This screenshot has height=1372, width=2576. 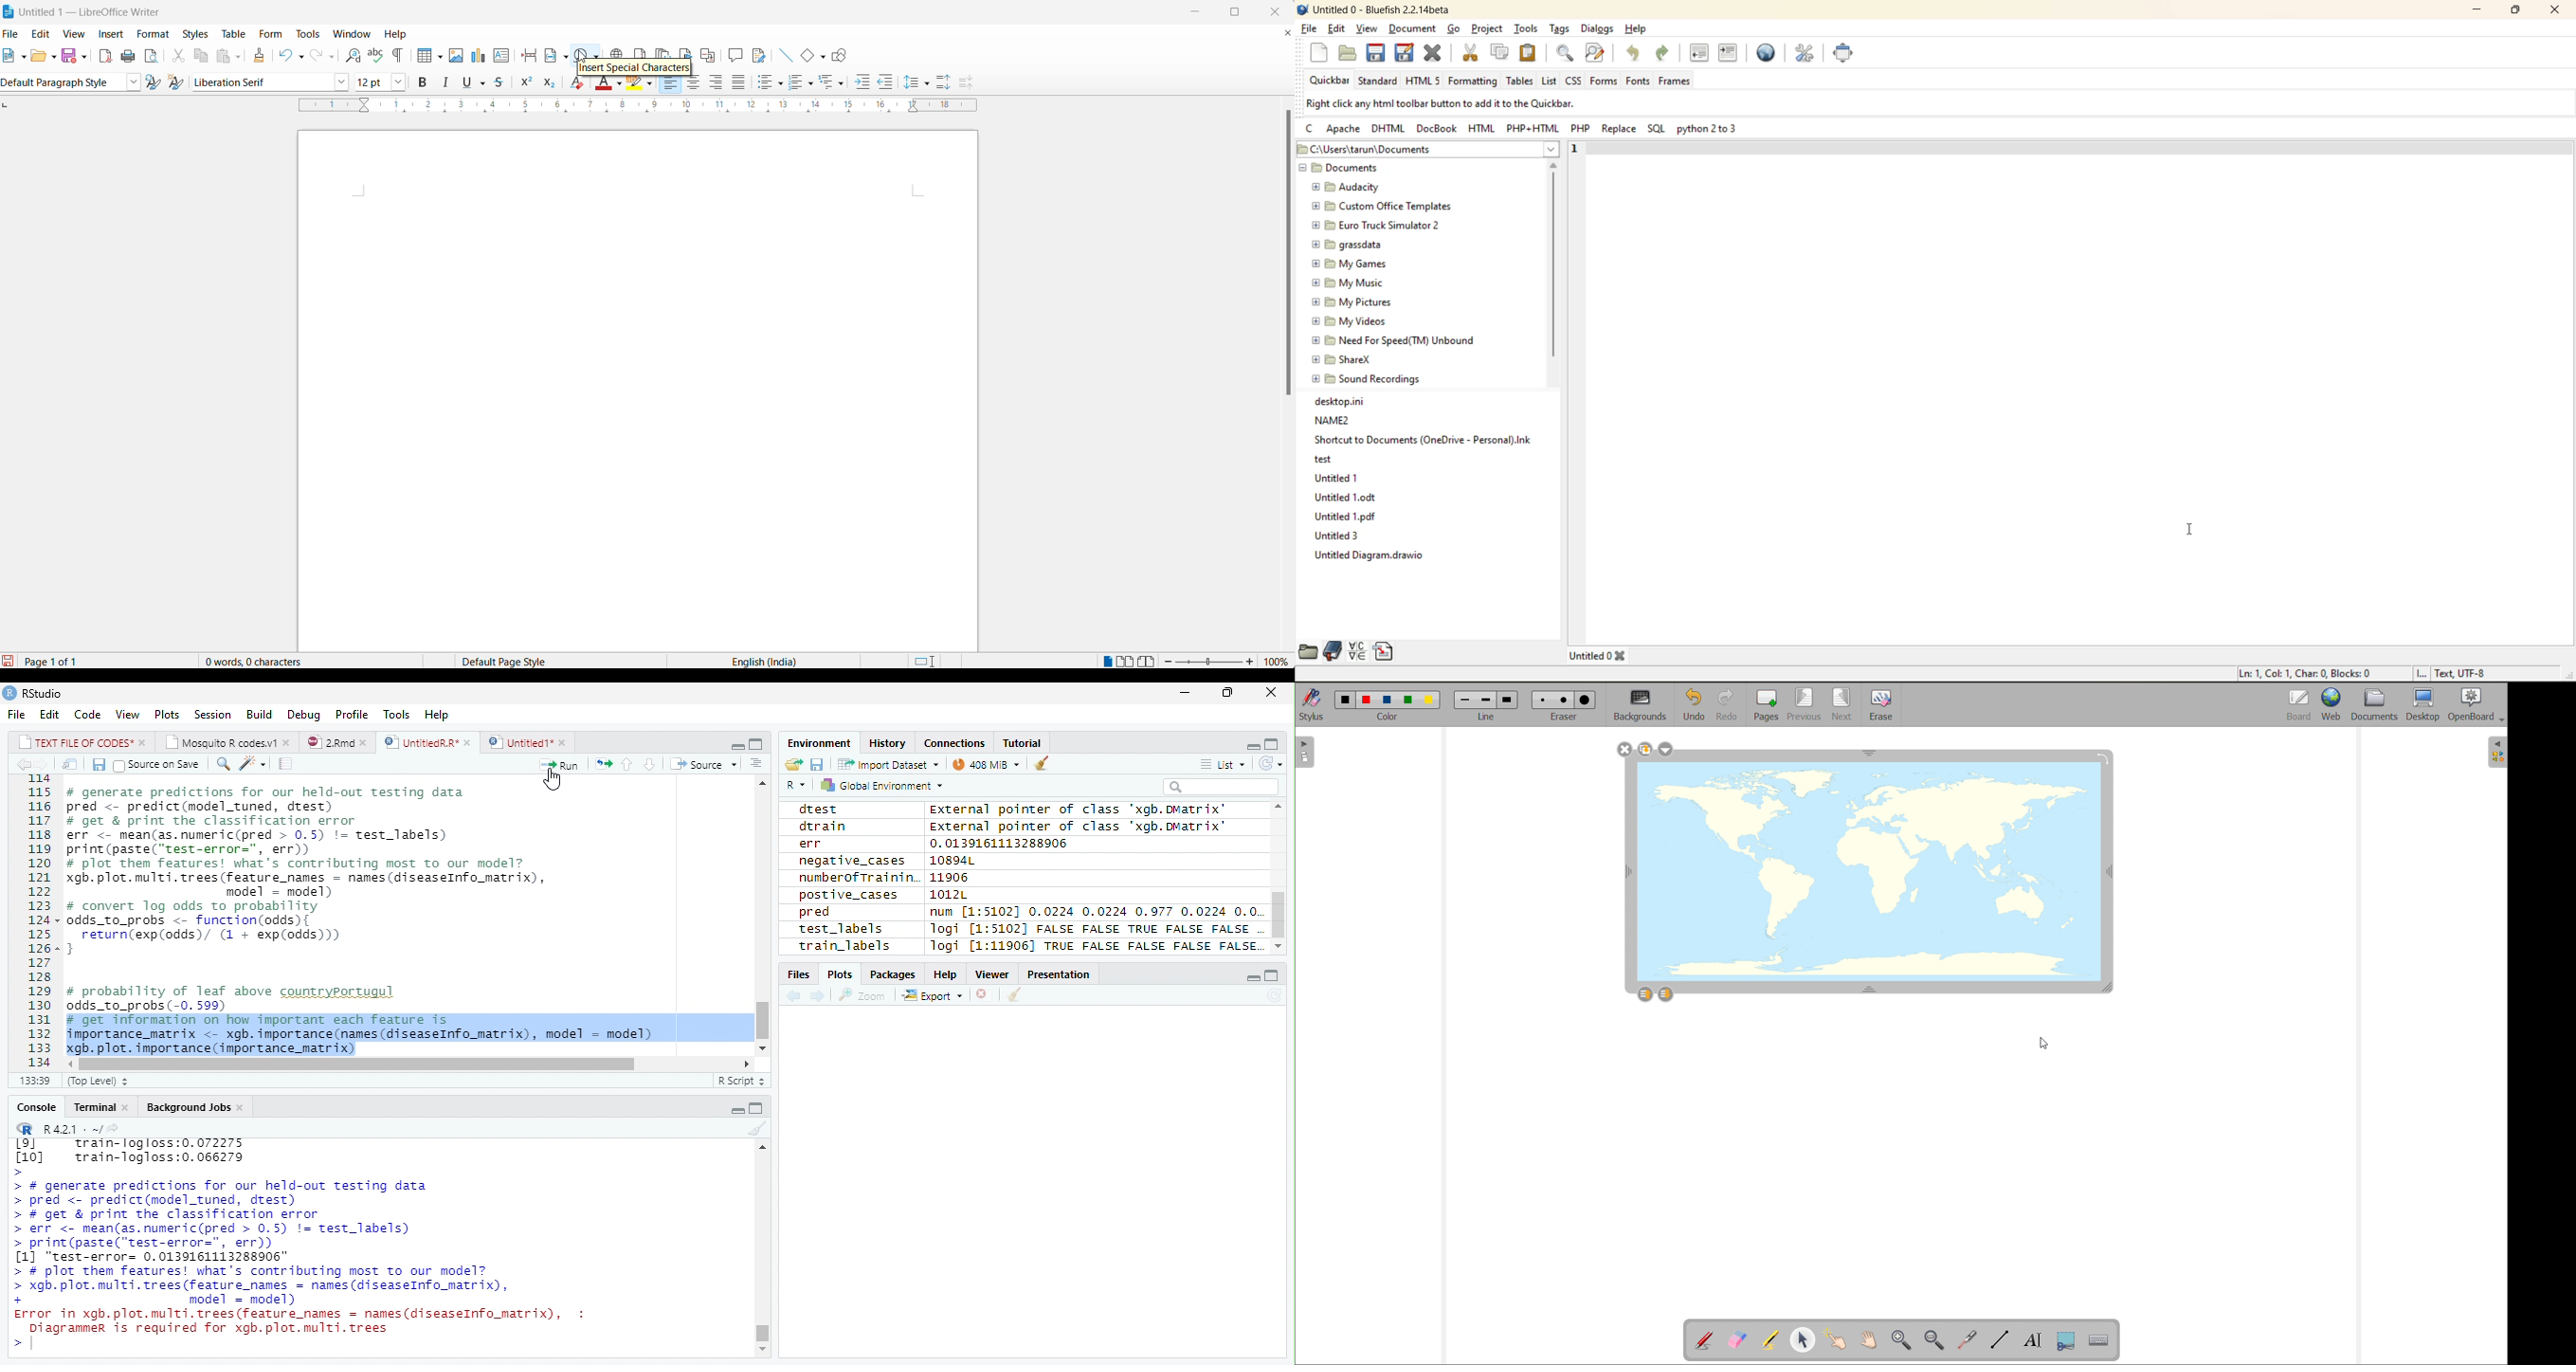 I want to click on cut, so click(x=175, y=58).